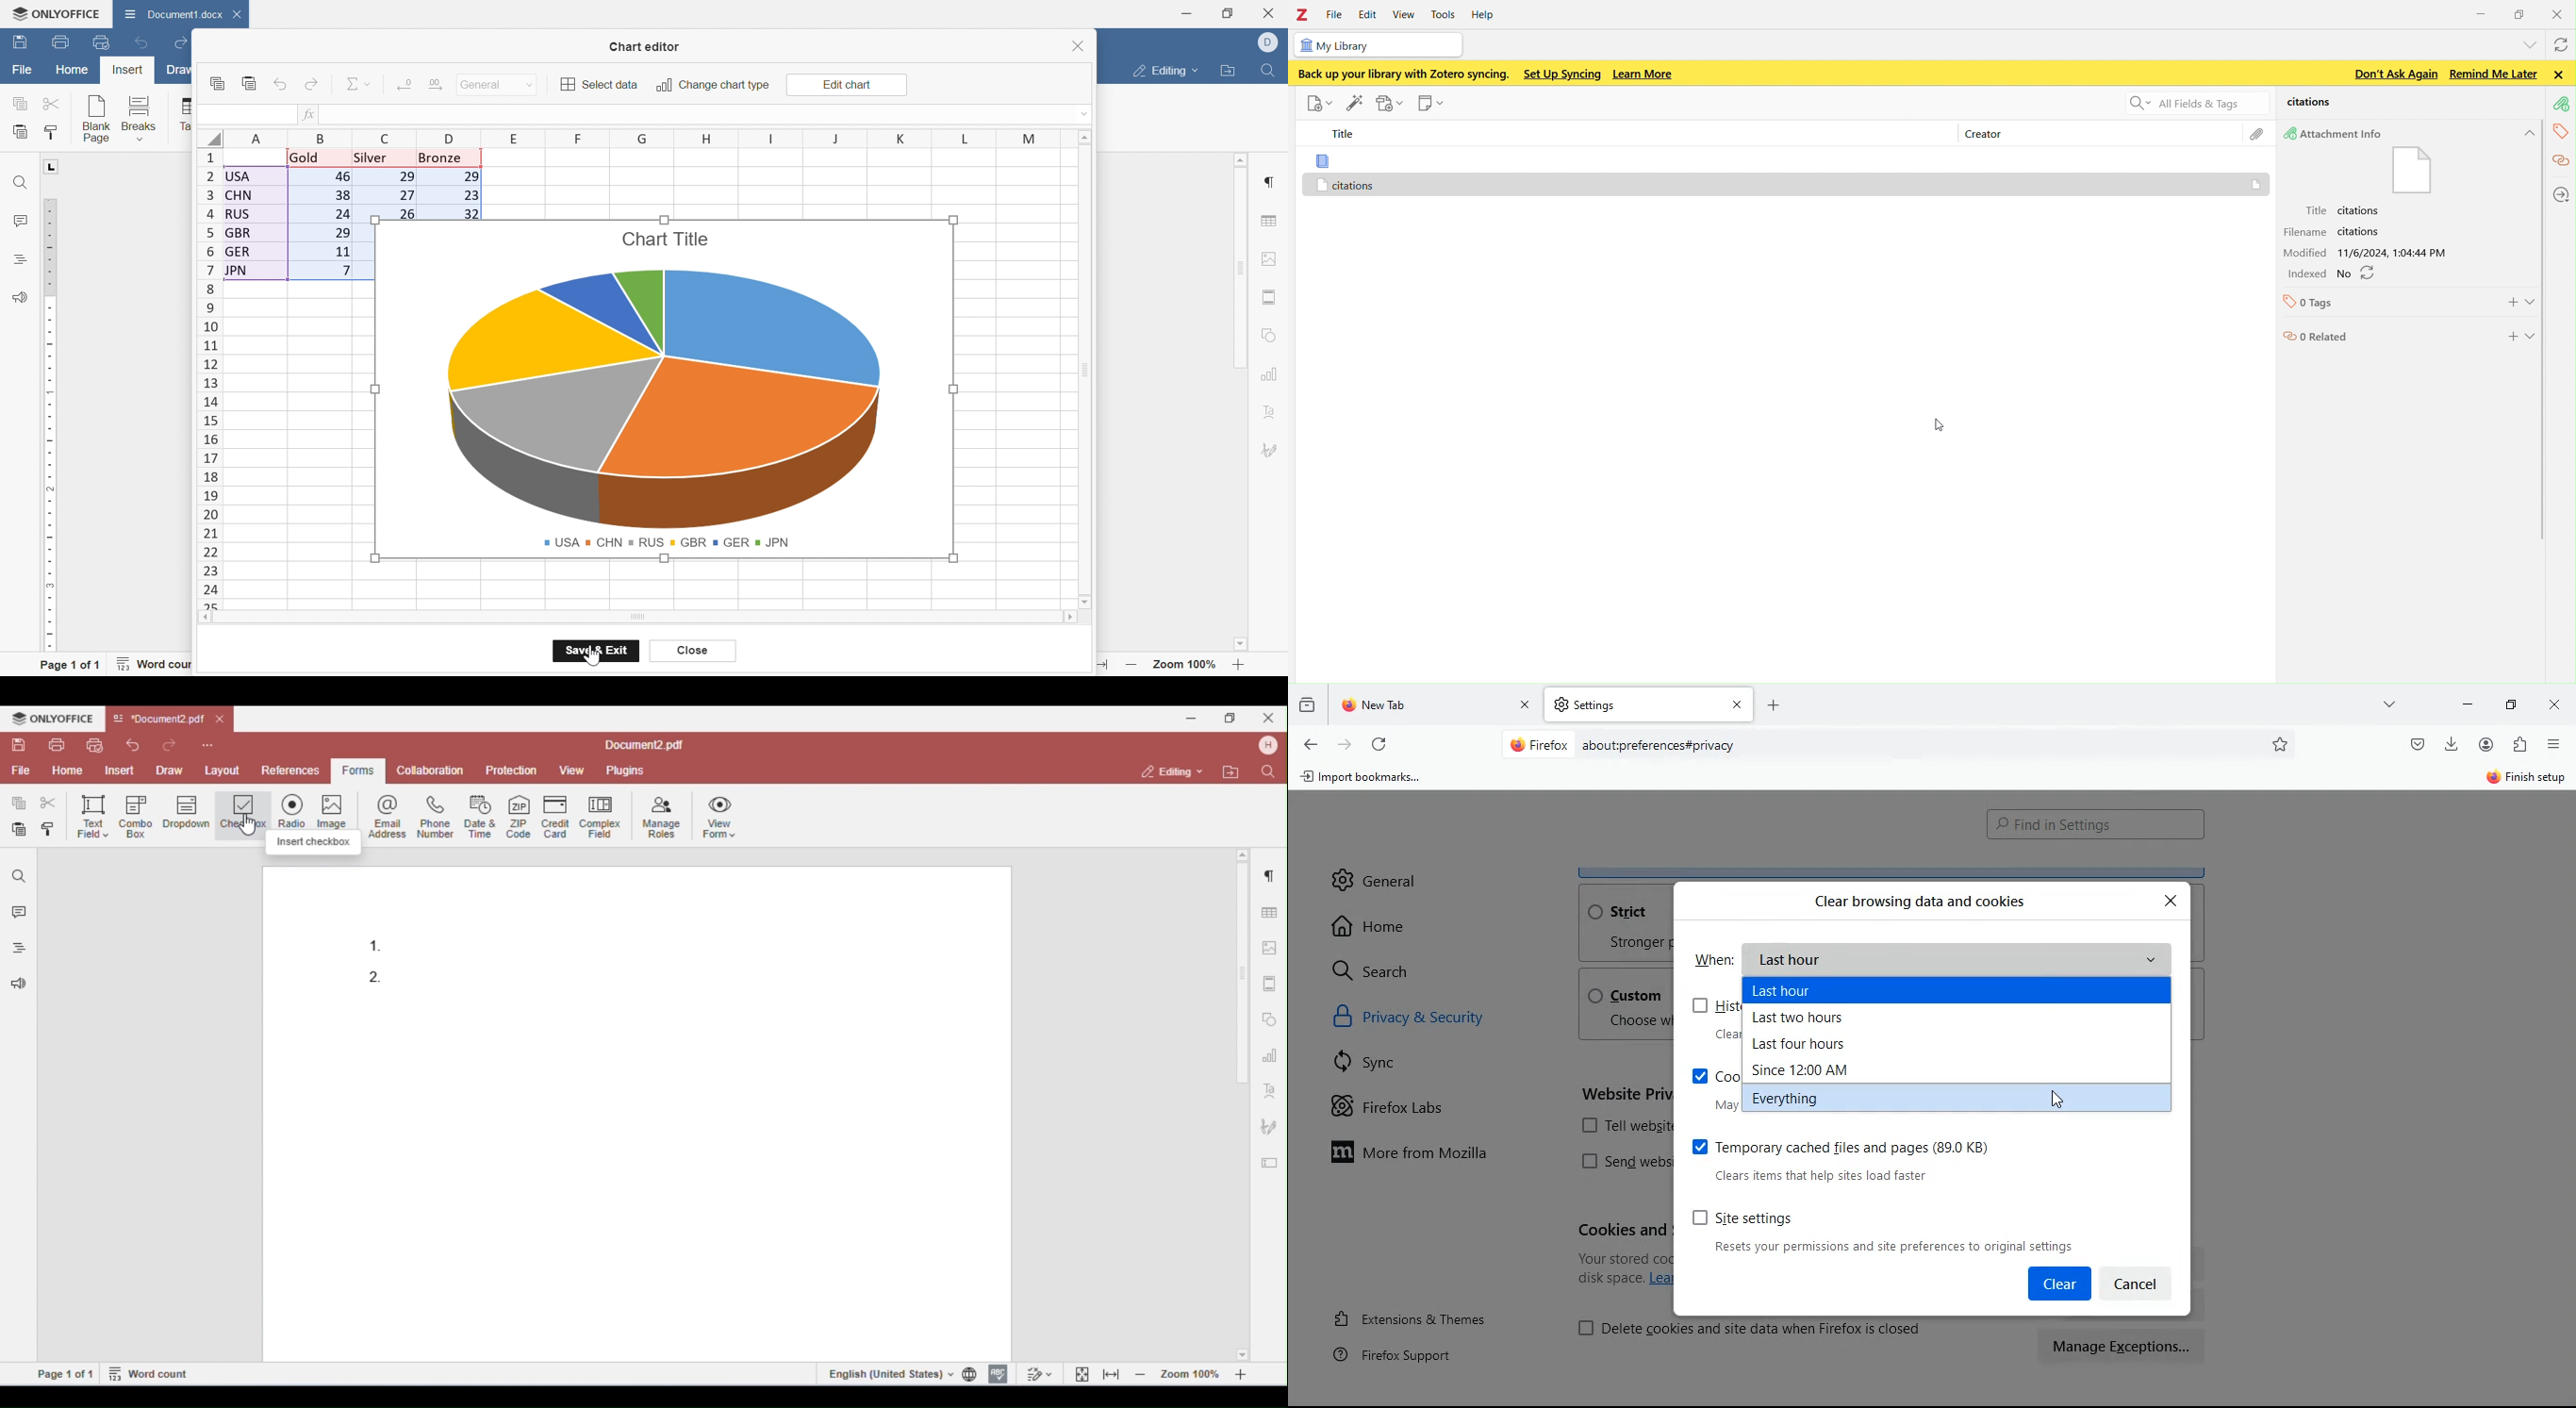 This screenshot has width=2576, height=1428. I want to click on Copy Style, so click(52, 136).